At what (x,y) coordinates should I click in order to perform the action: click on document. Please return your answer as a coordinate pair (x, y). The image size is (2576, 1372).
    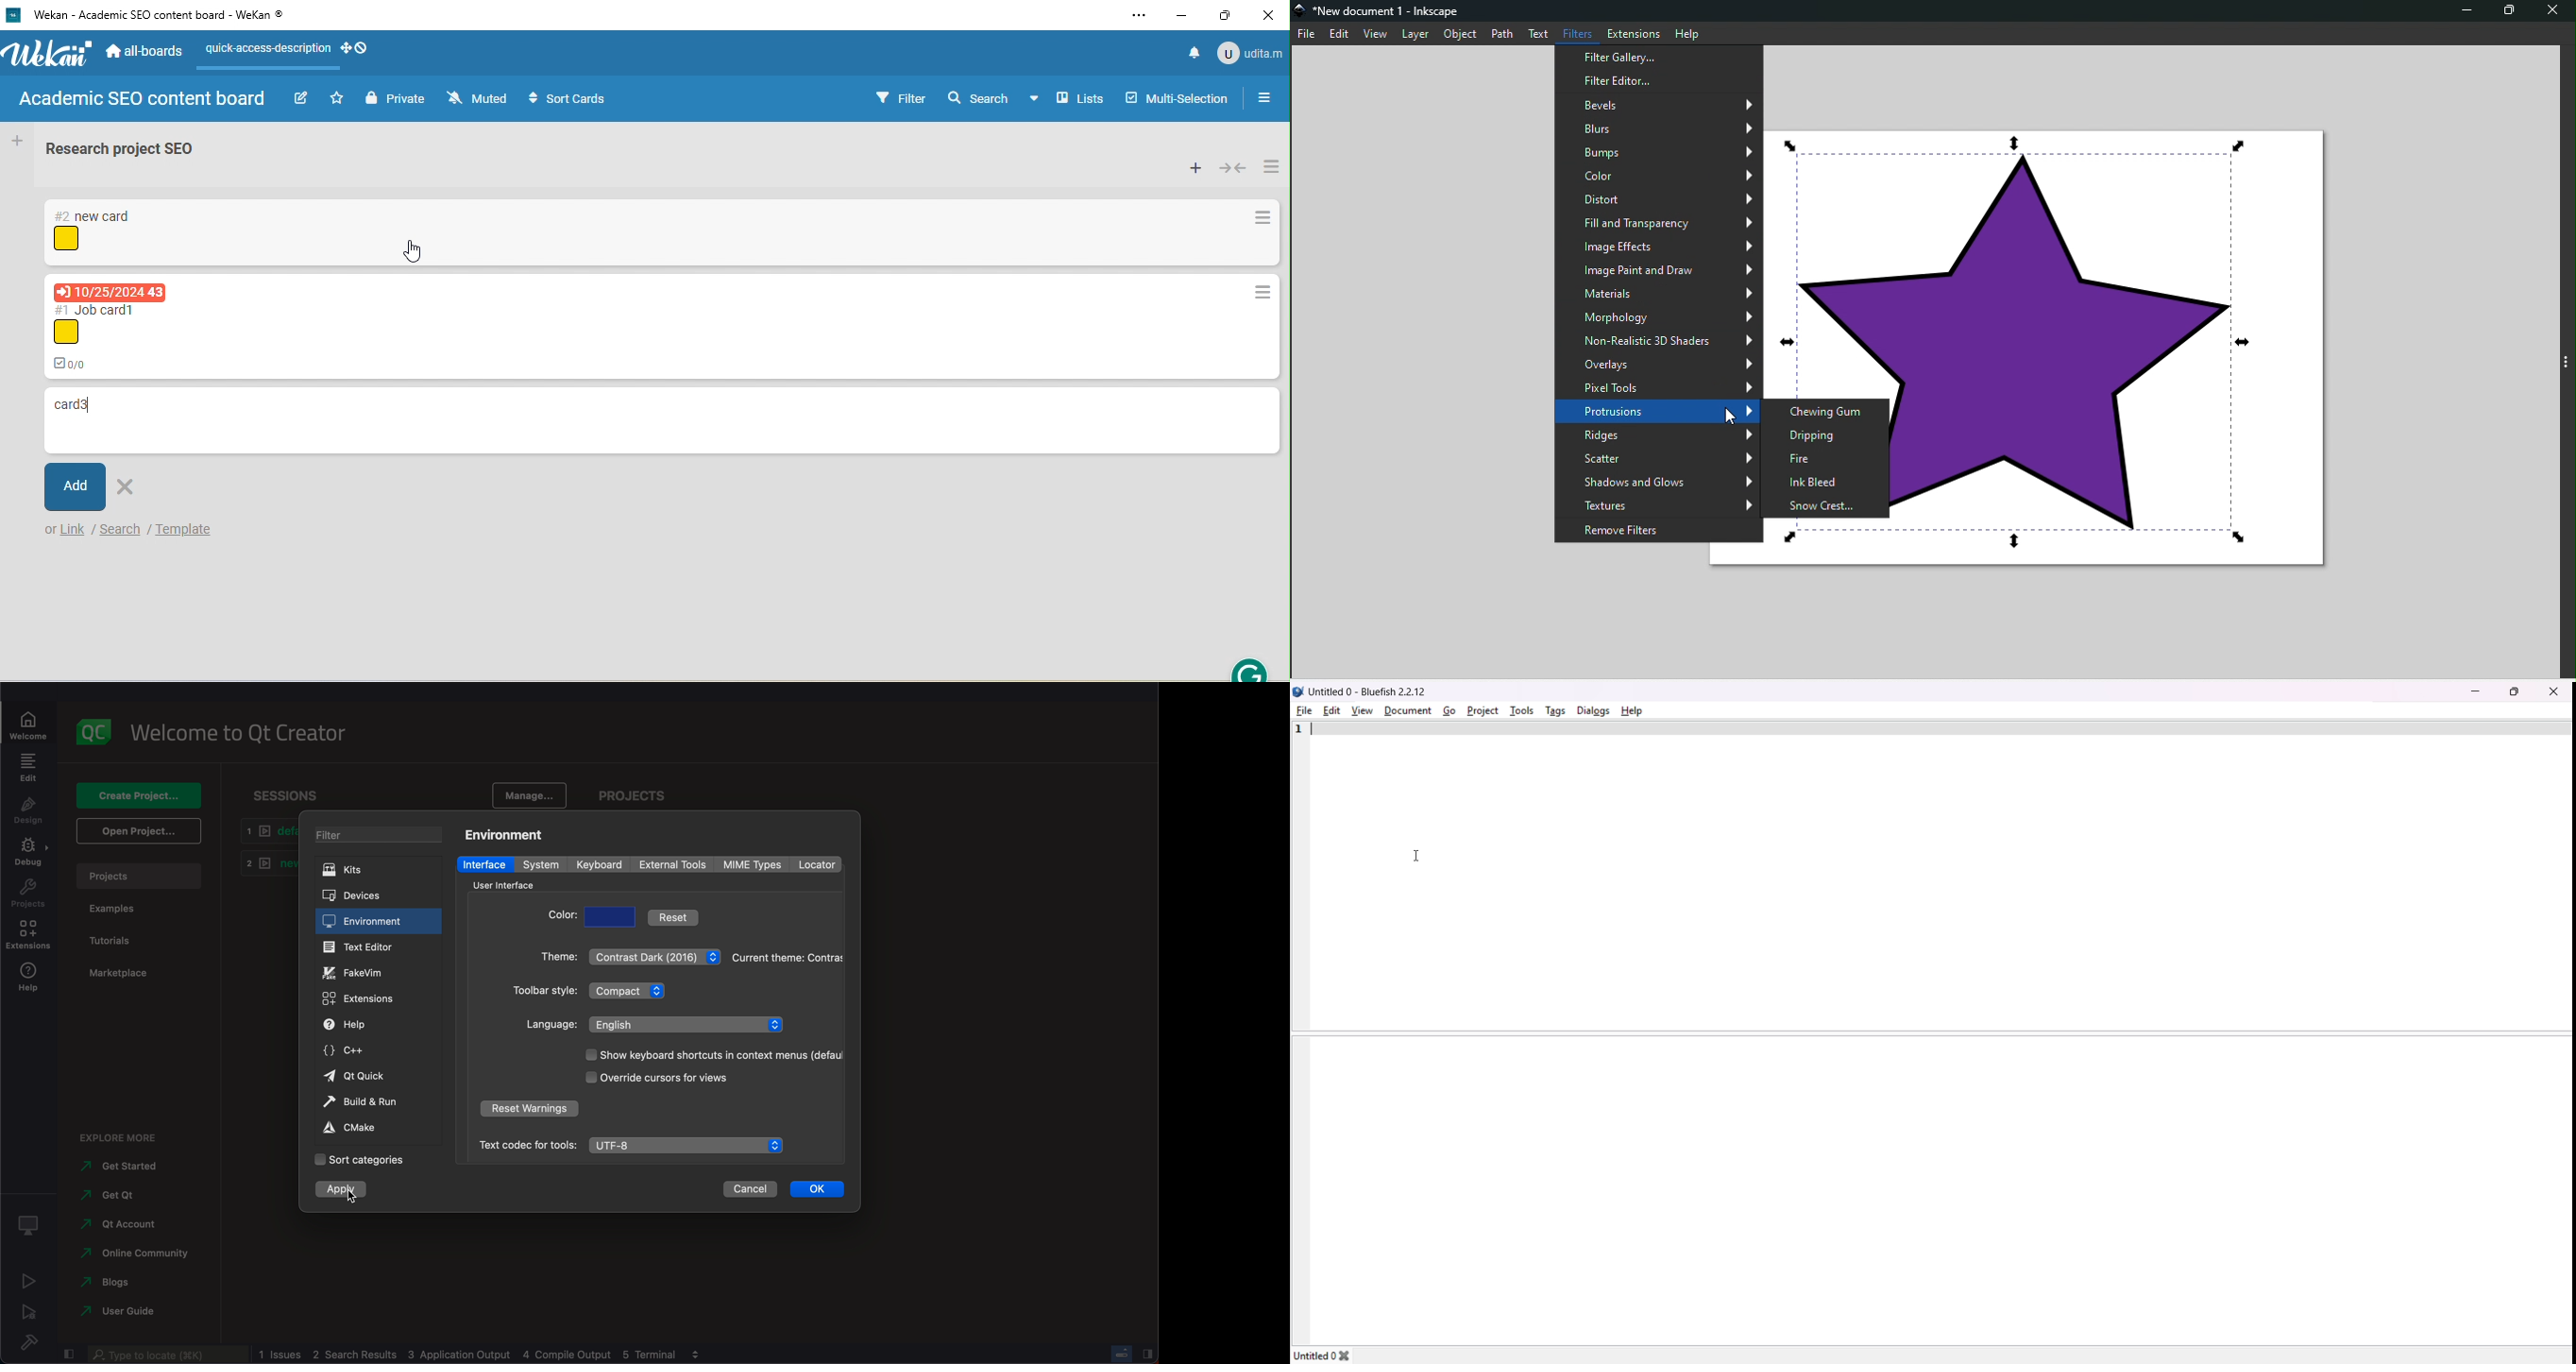
    Looking at the image, I should click on (1406, 711).